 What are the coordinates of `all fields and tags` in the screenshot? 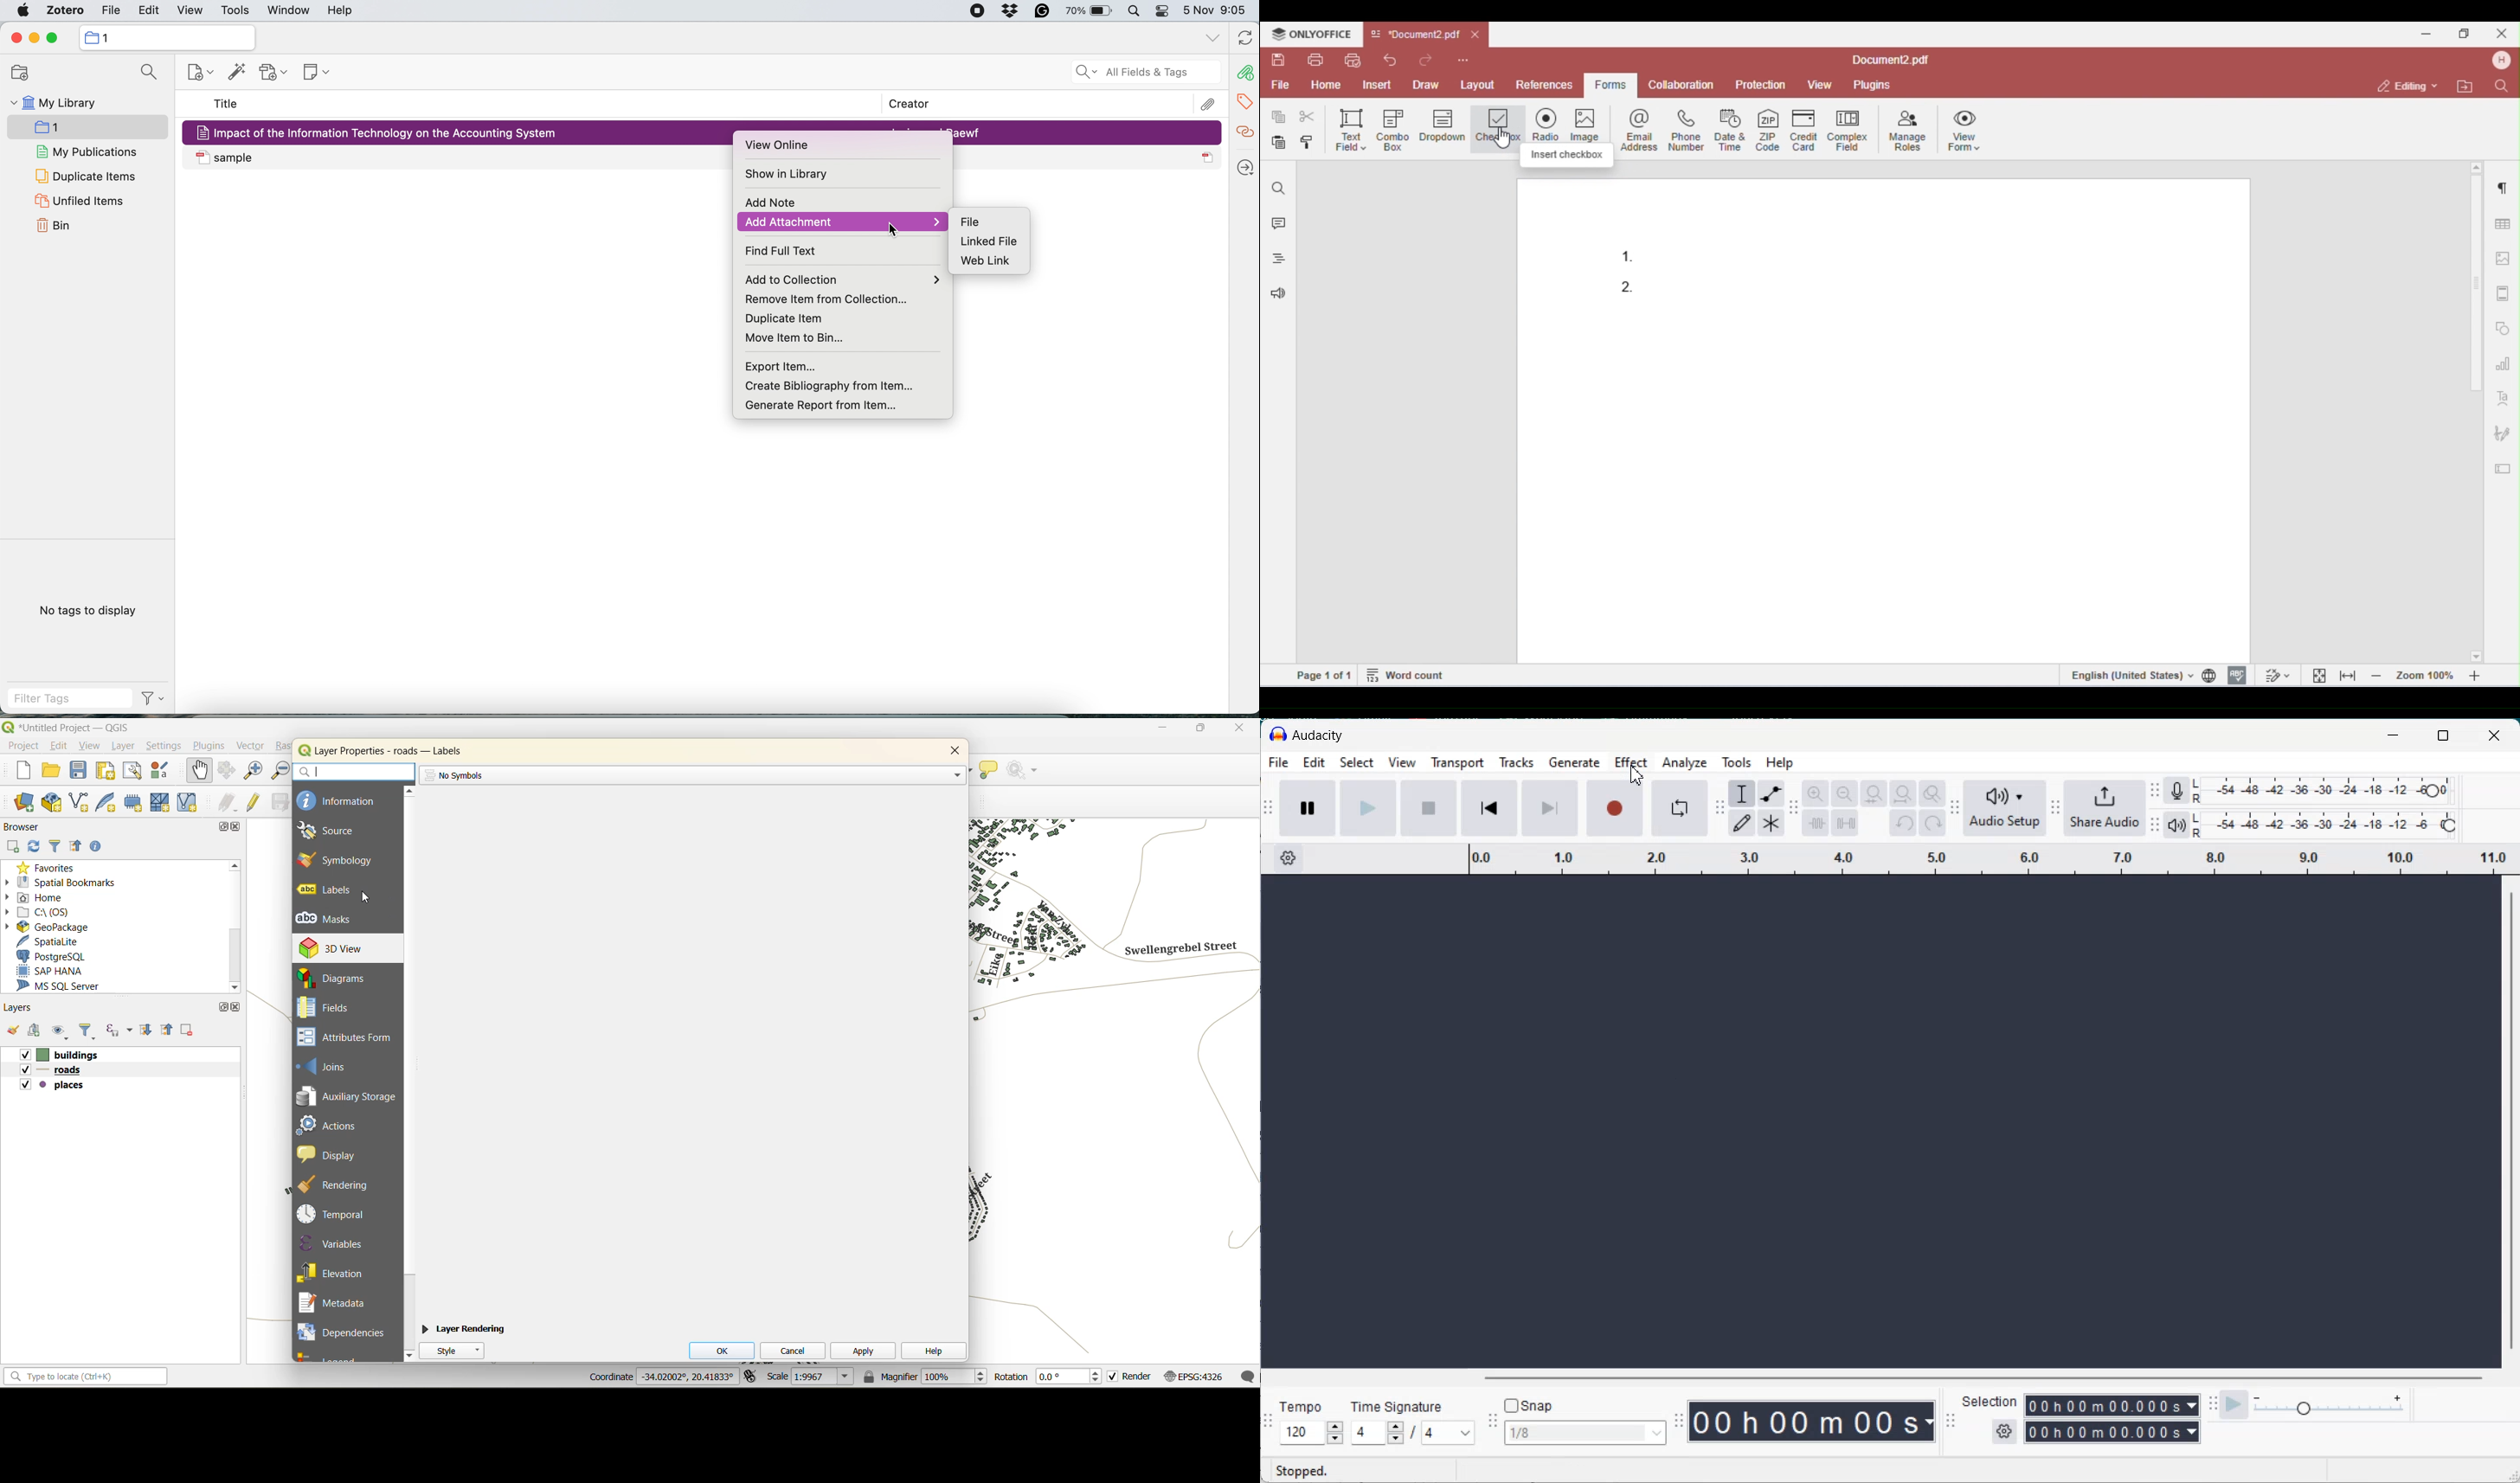 It's located at (1135, 73).